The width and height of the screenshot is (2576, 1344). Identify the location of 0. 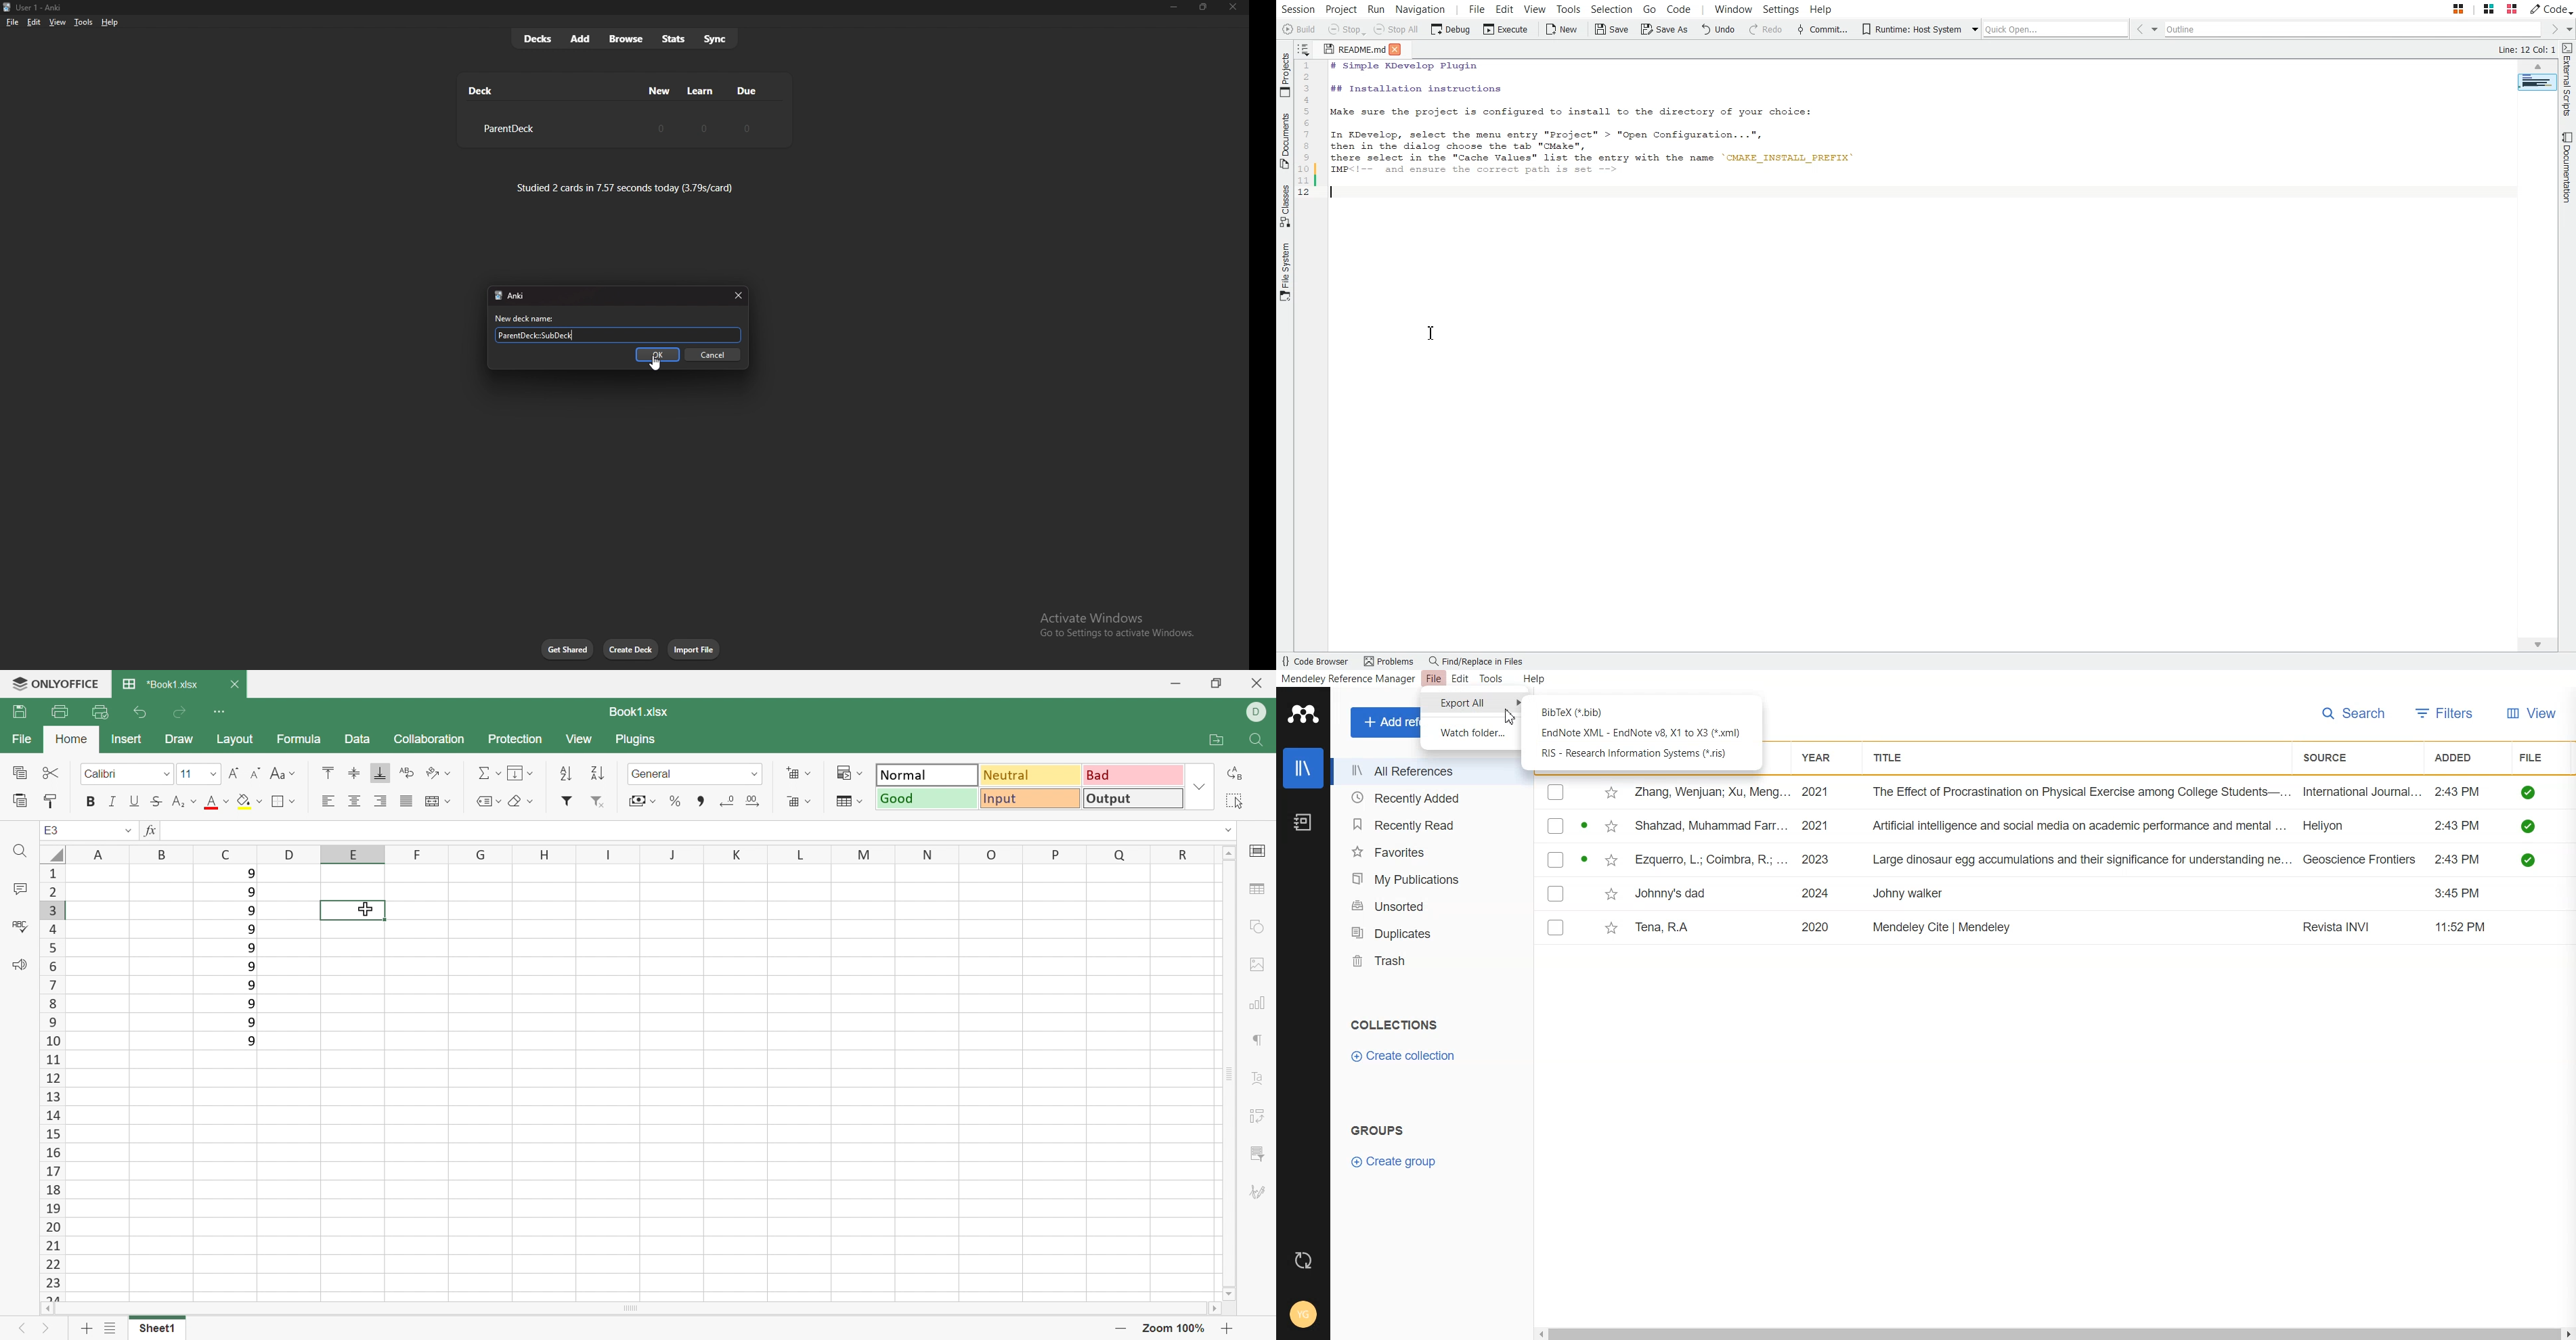
(745, 128).